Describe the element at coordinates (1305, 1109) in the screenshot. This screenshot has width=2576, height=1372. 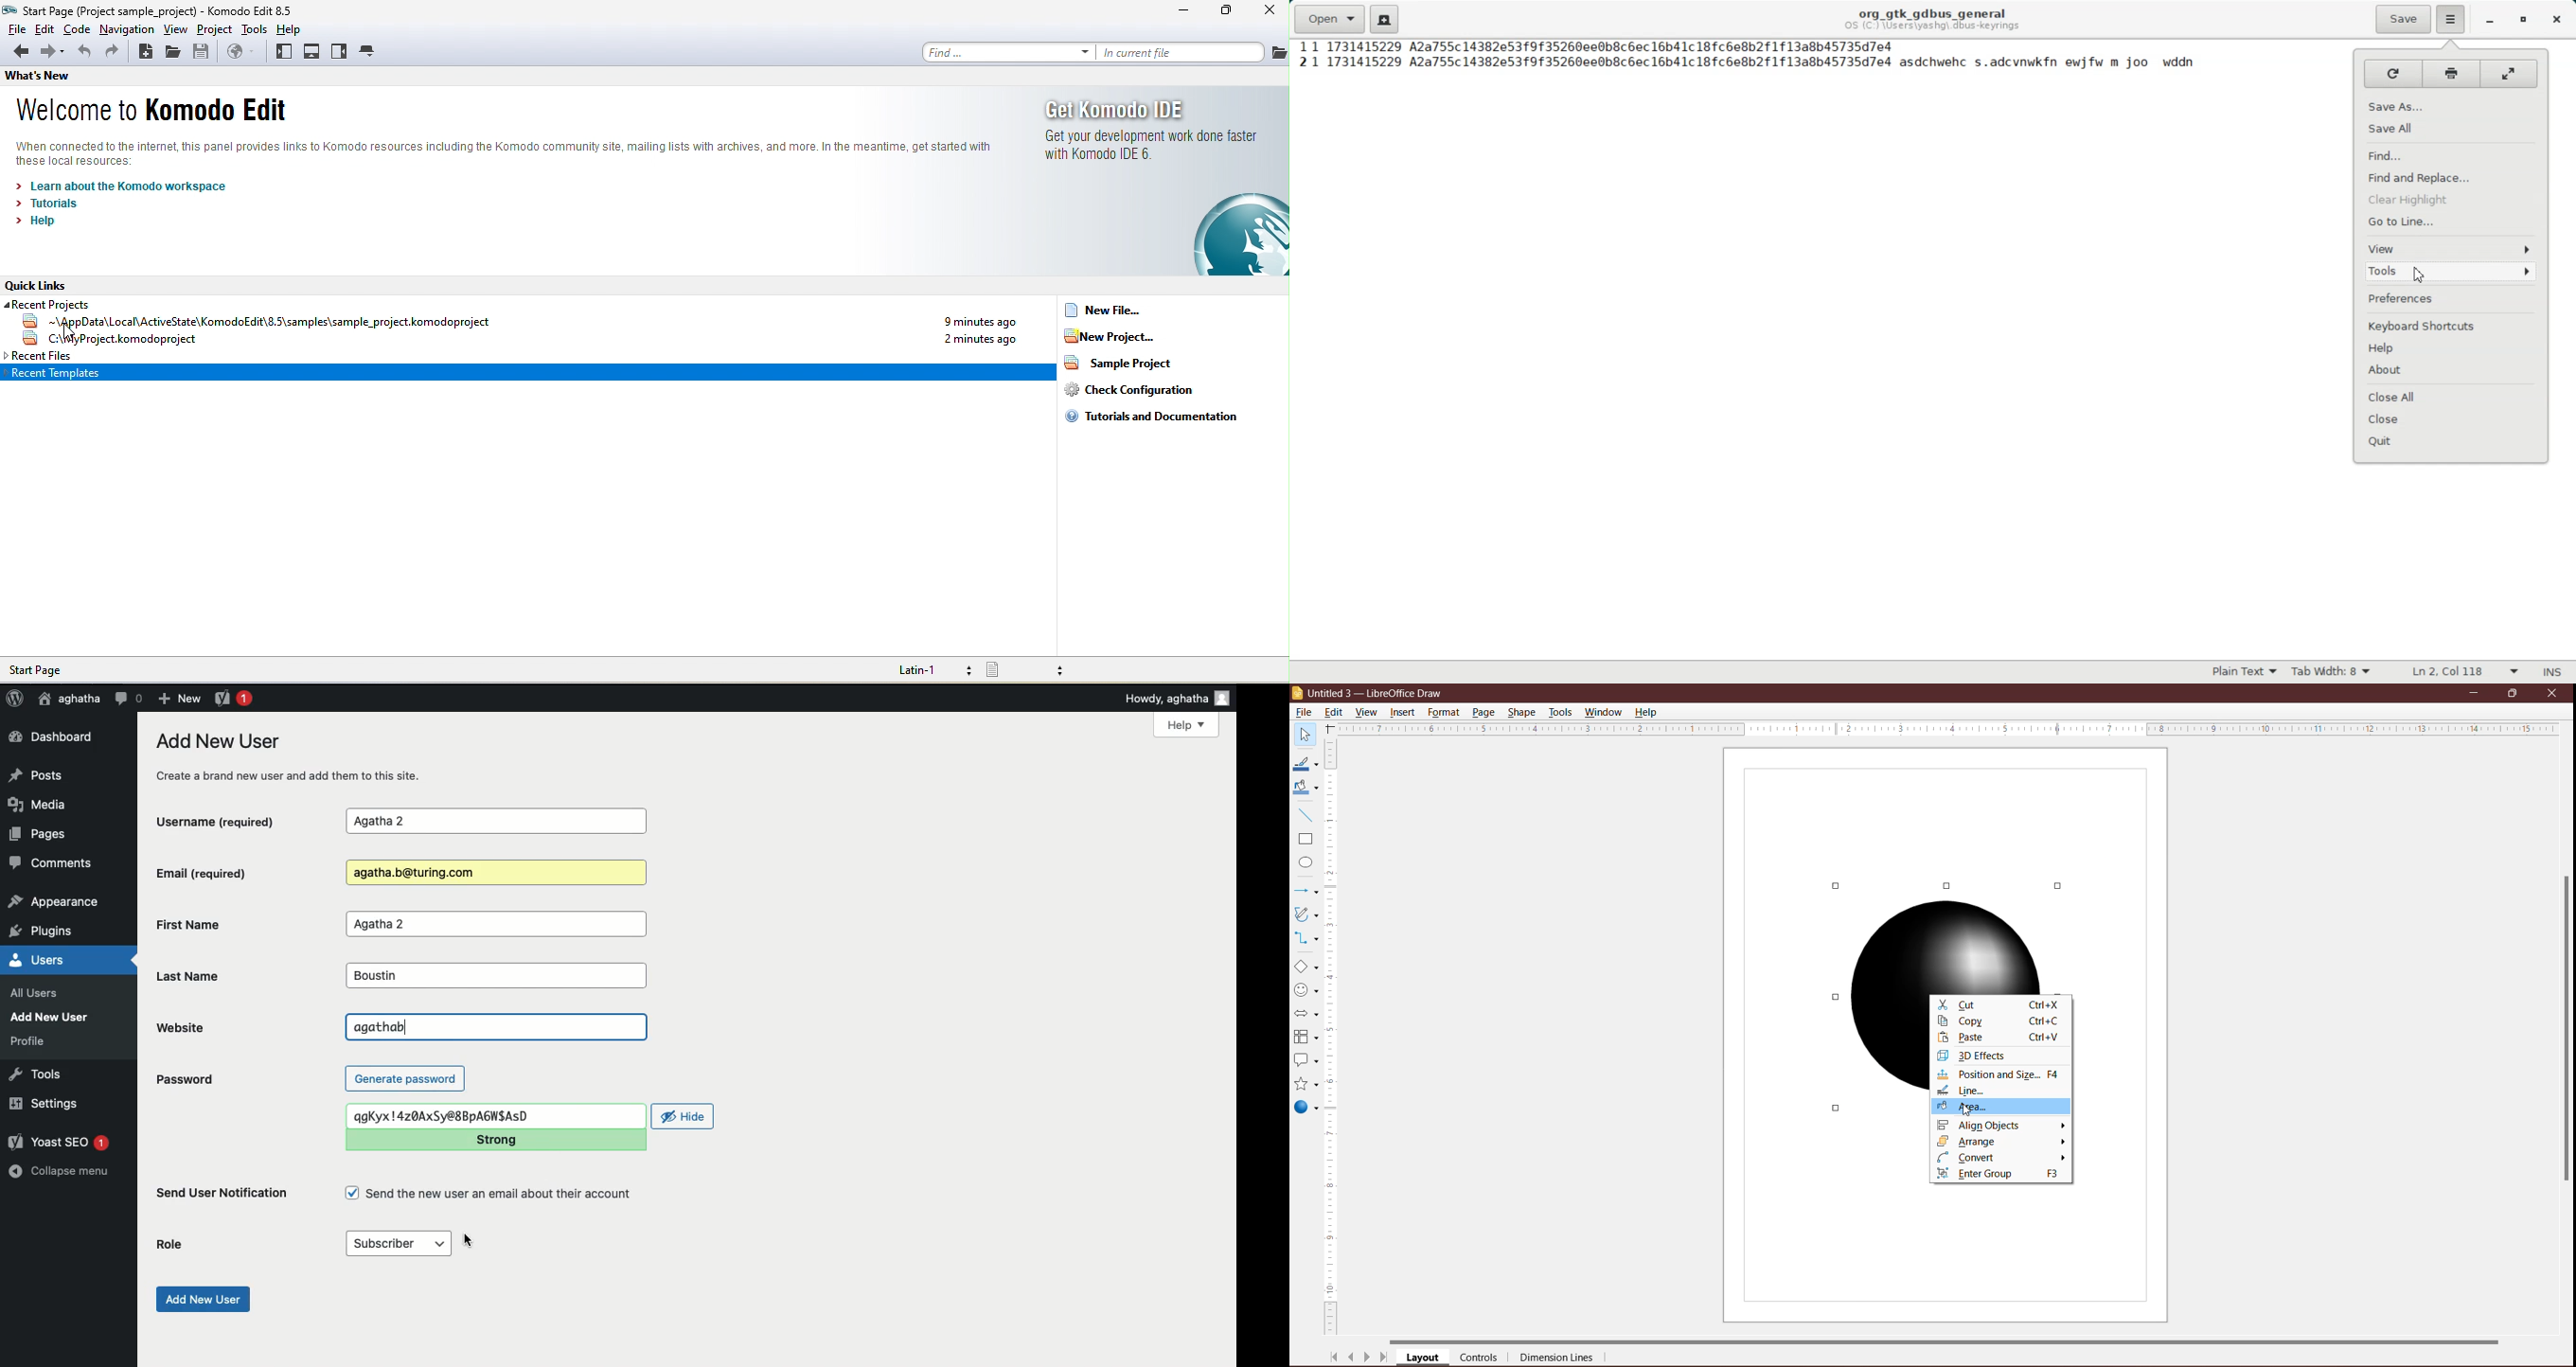
I see `3D objects` at that location.